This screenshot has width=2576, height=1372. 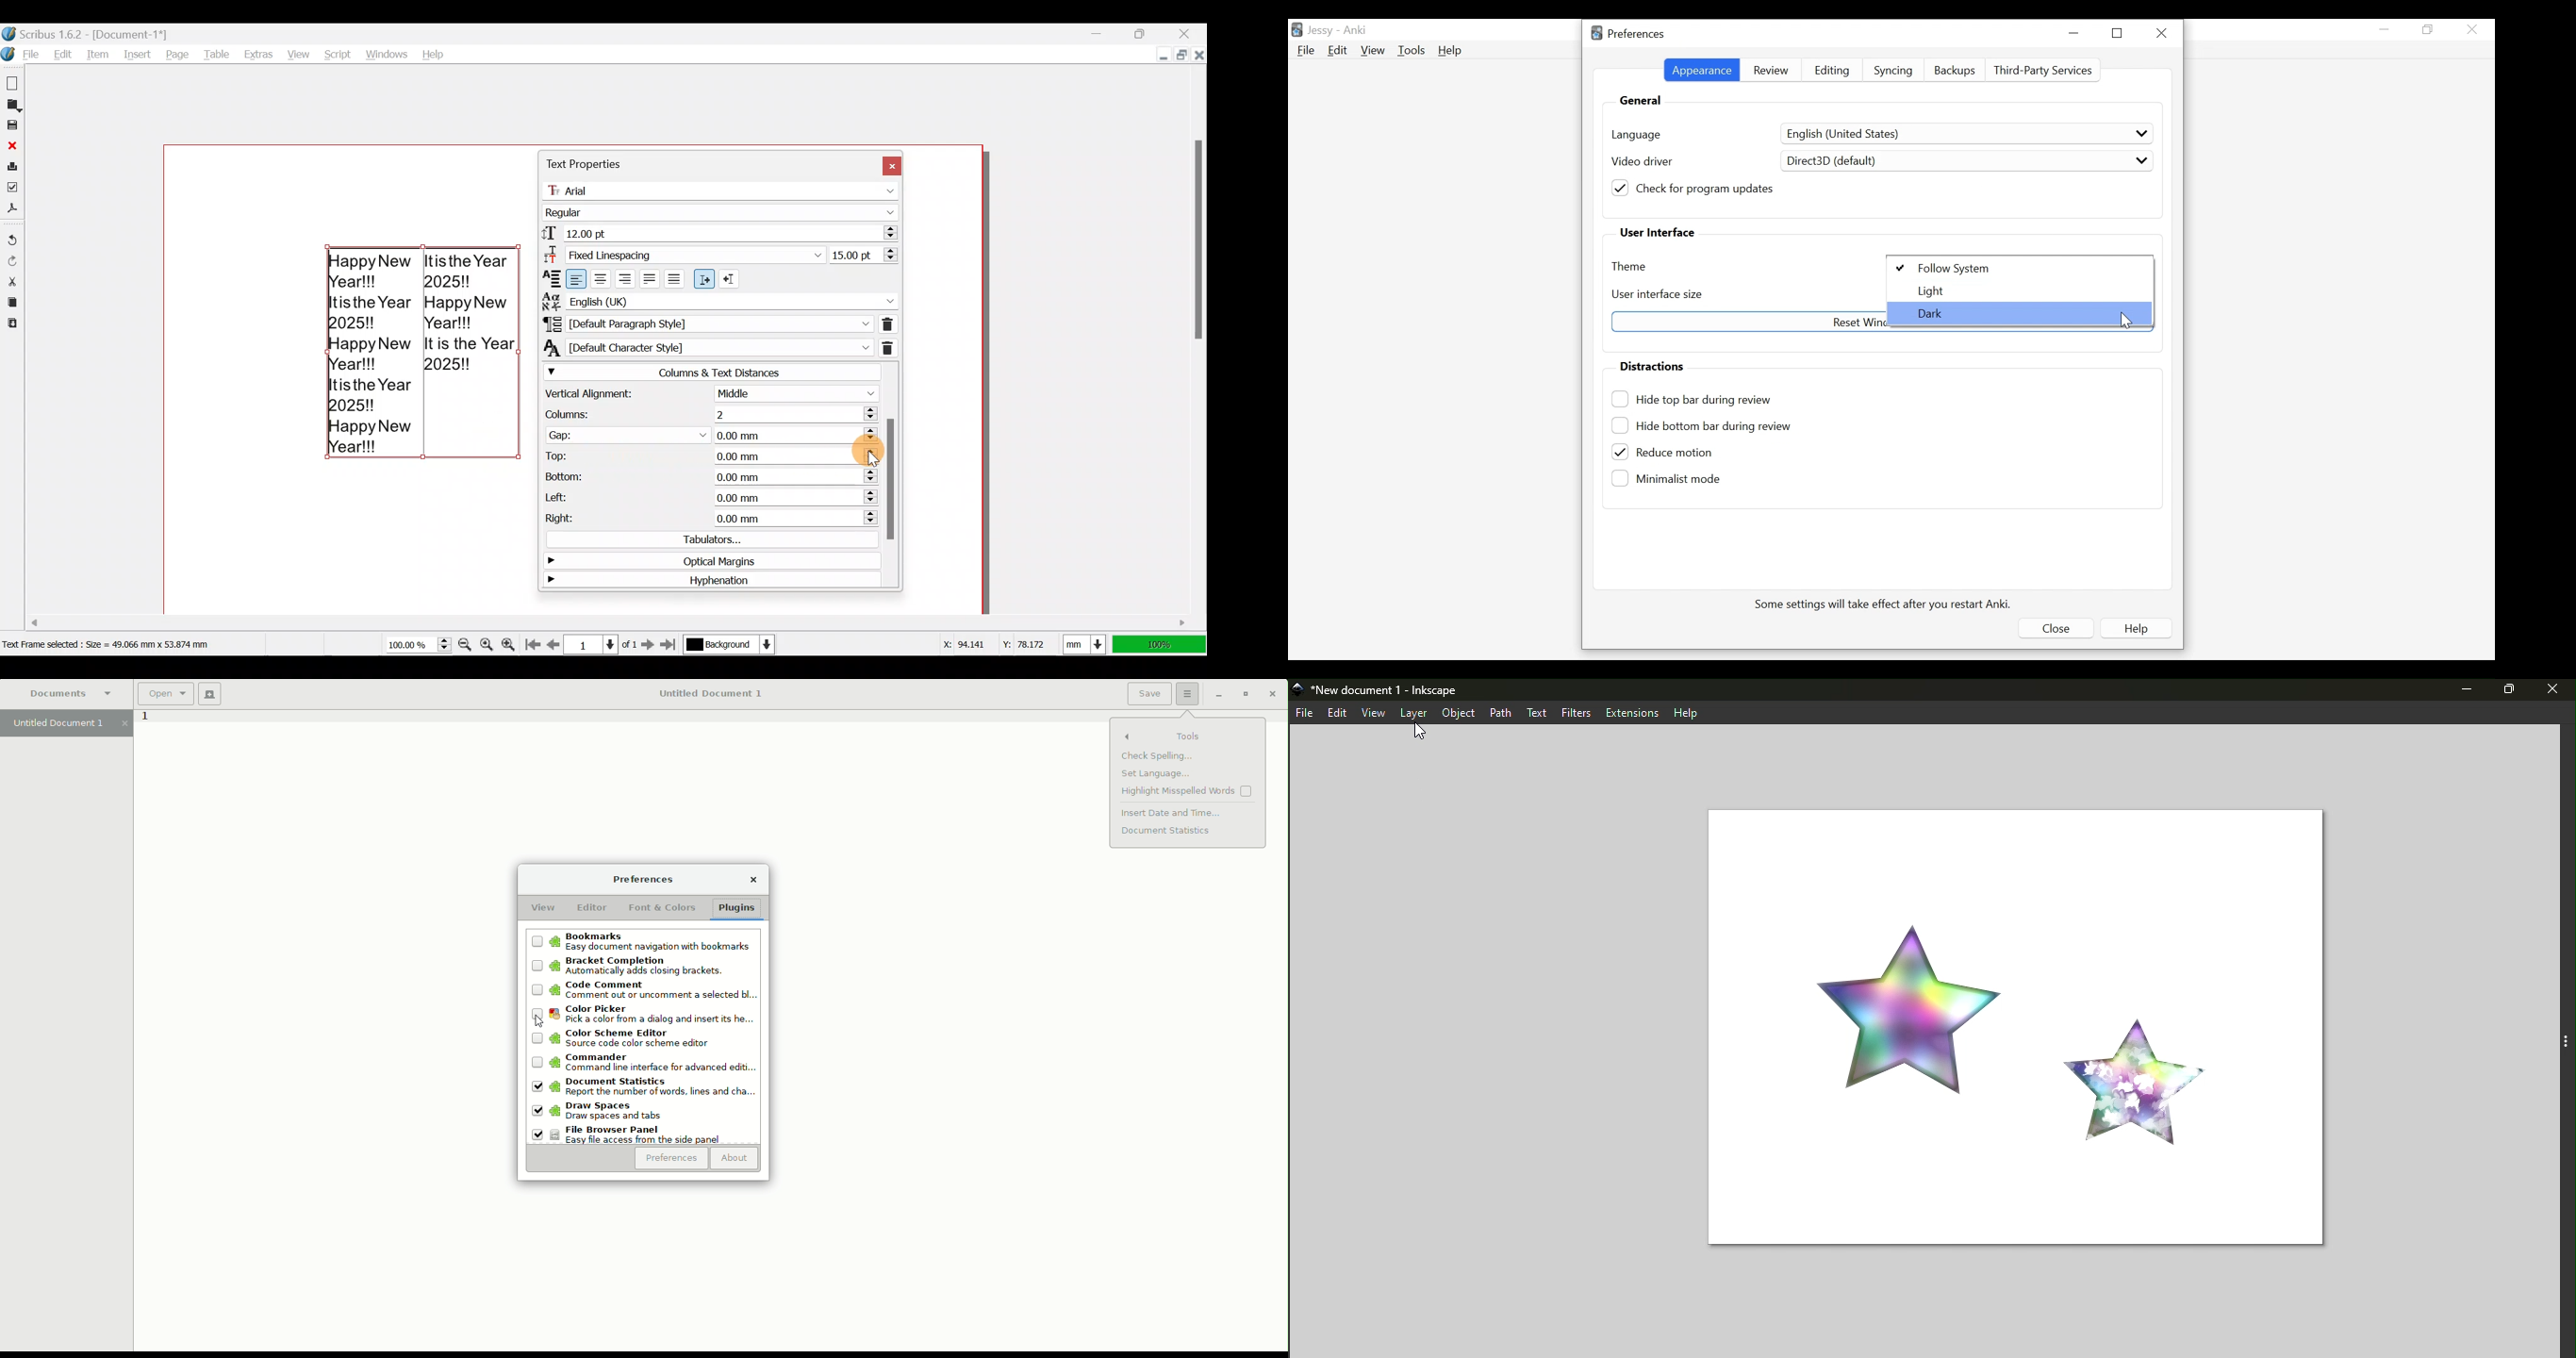 What do you see at coordinates (2515, 692) in the screenshot?
I see `maximize` at bounding box center [2515, 692].